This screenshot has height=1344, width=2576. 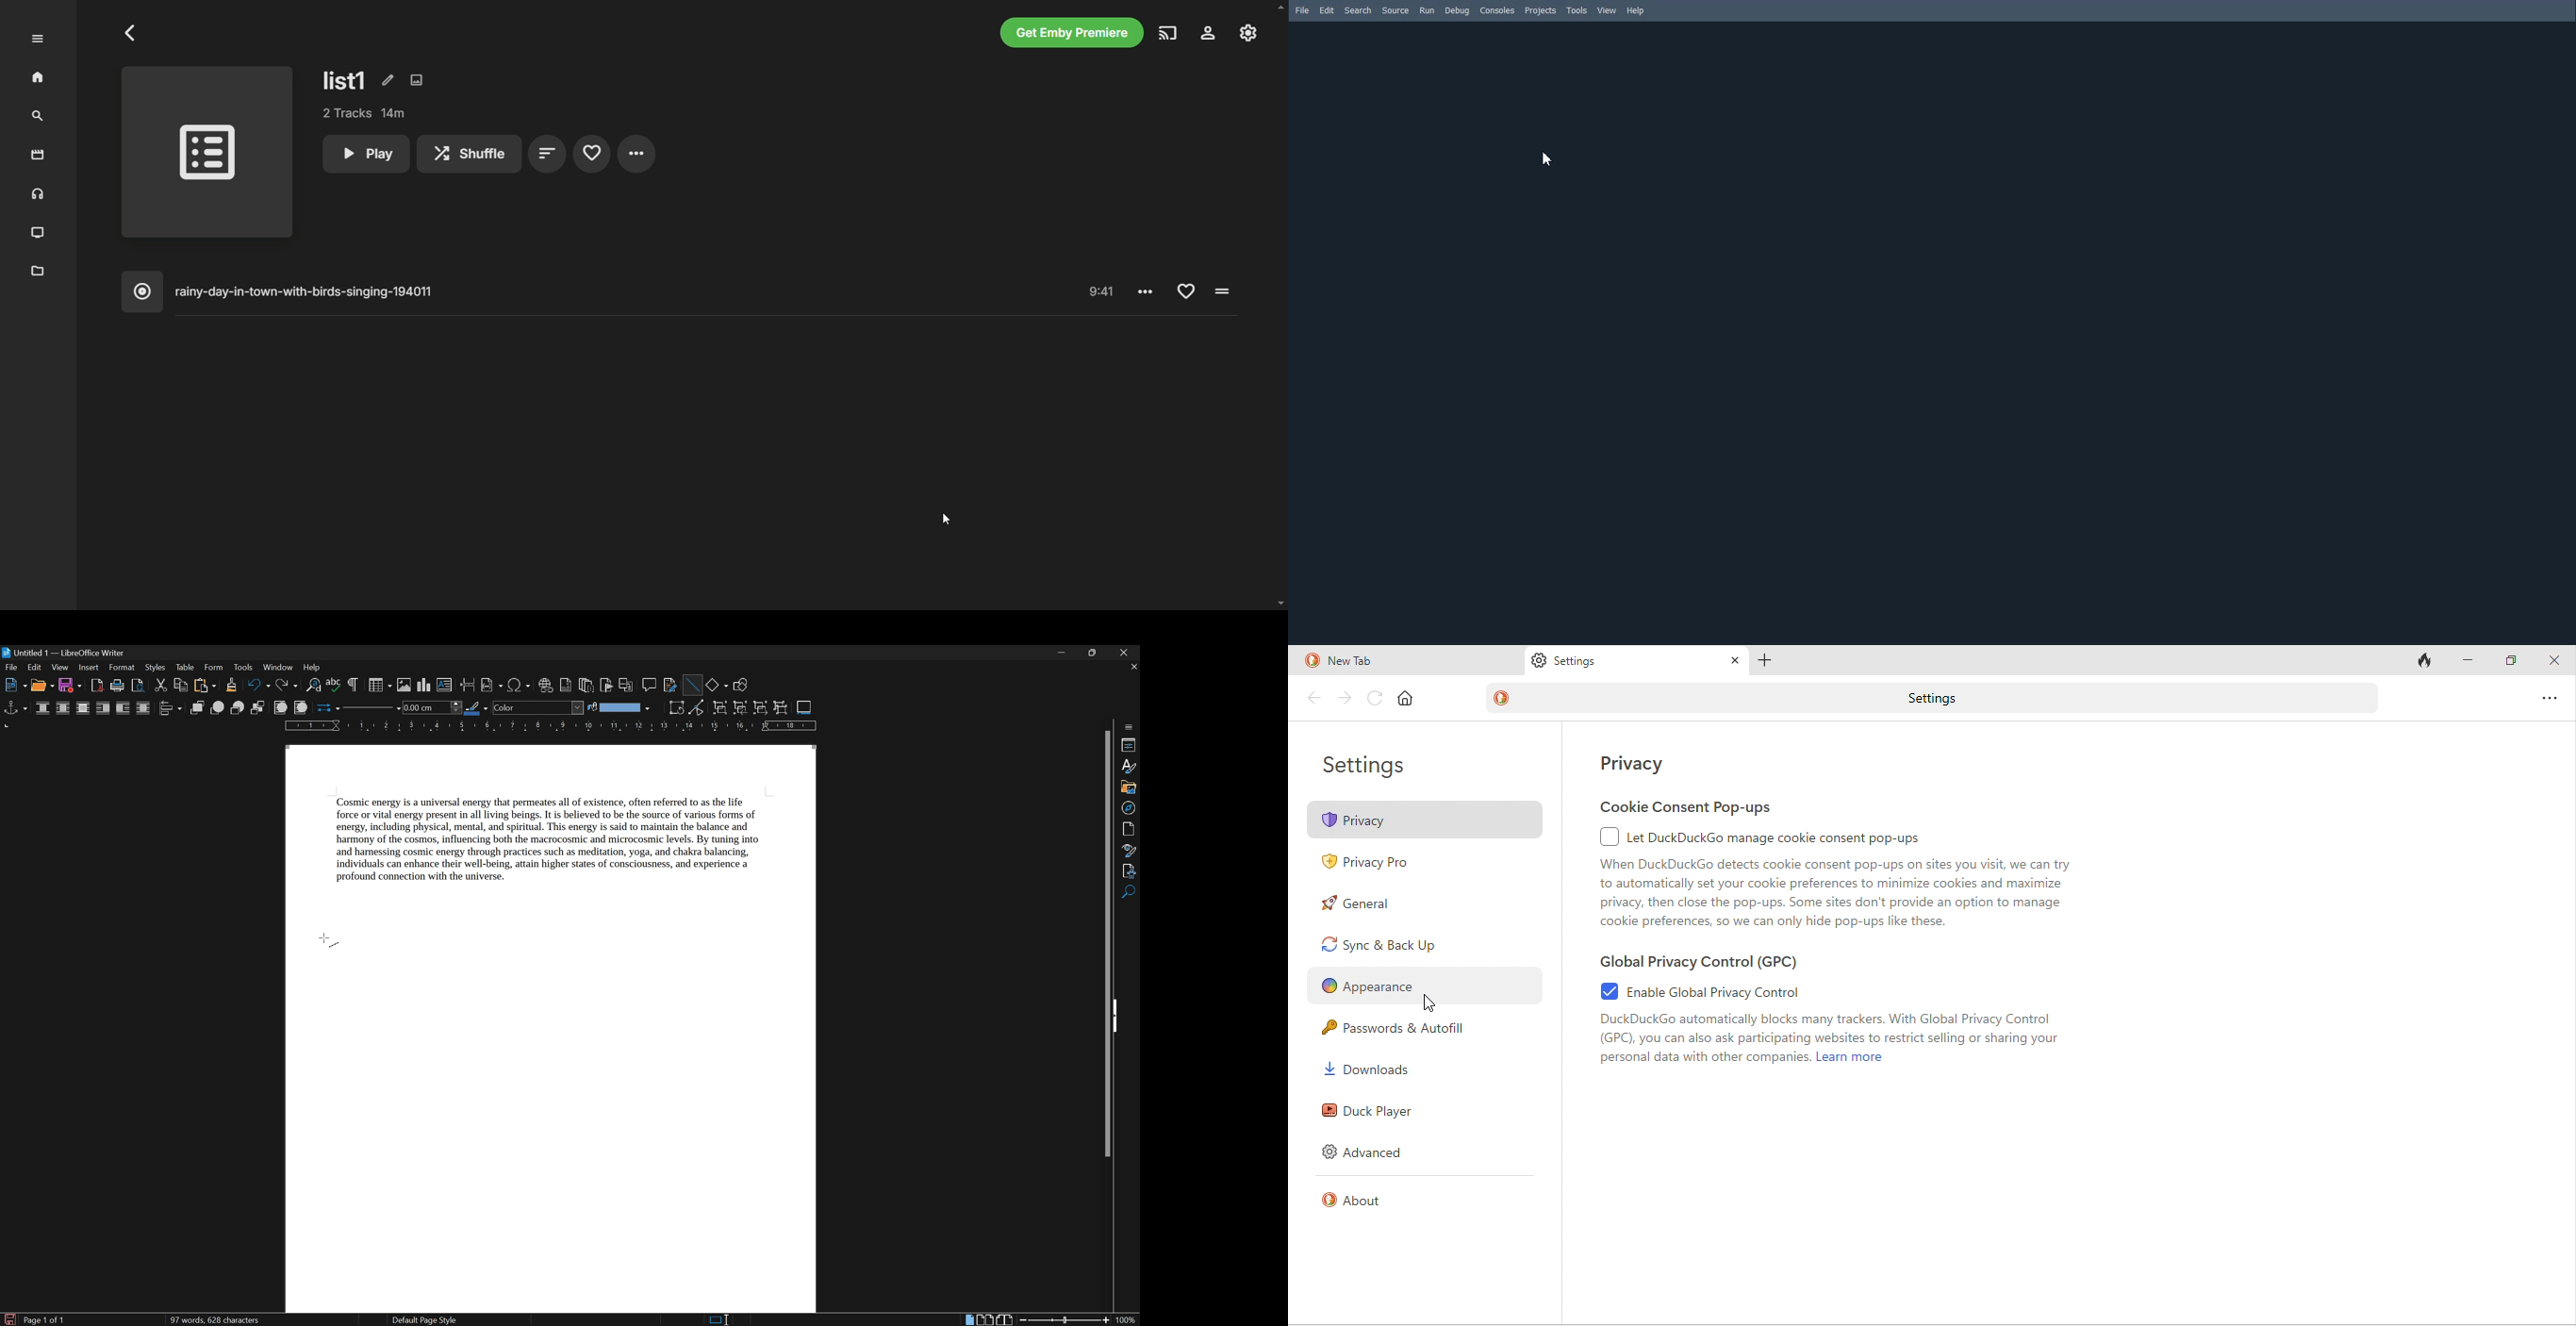 What do you see at coordinates (1110, 942) in the screenshot?
I see `scroll bar` at bounding box center [1110, 942].